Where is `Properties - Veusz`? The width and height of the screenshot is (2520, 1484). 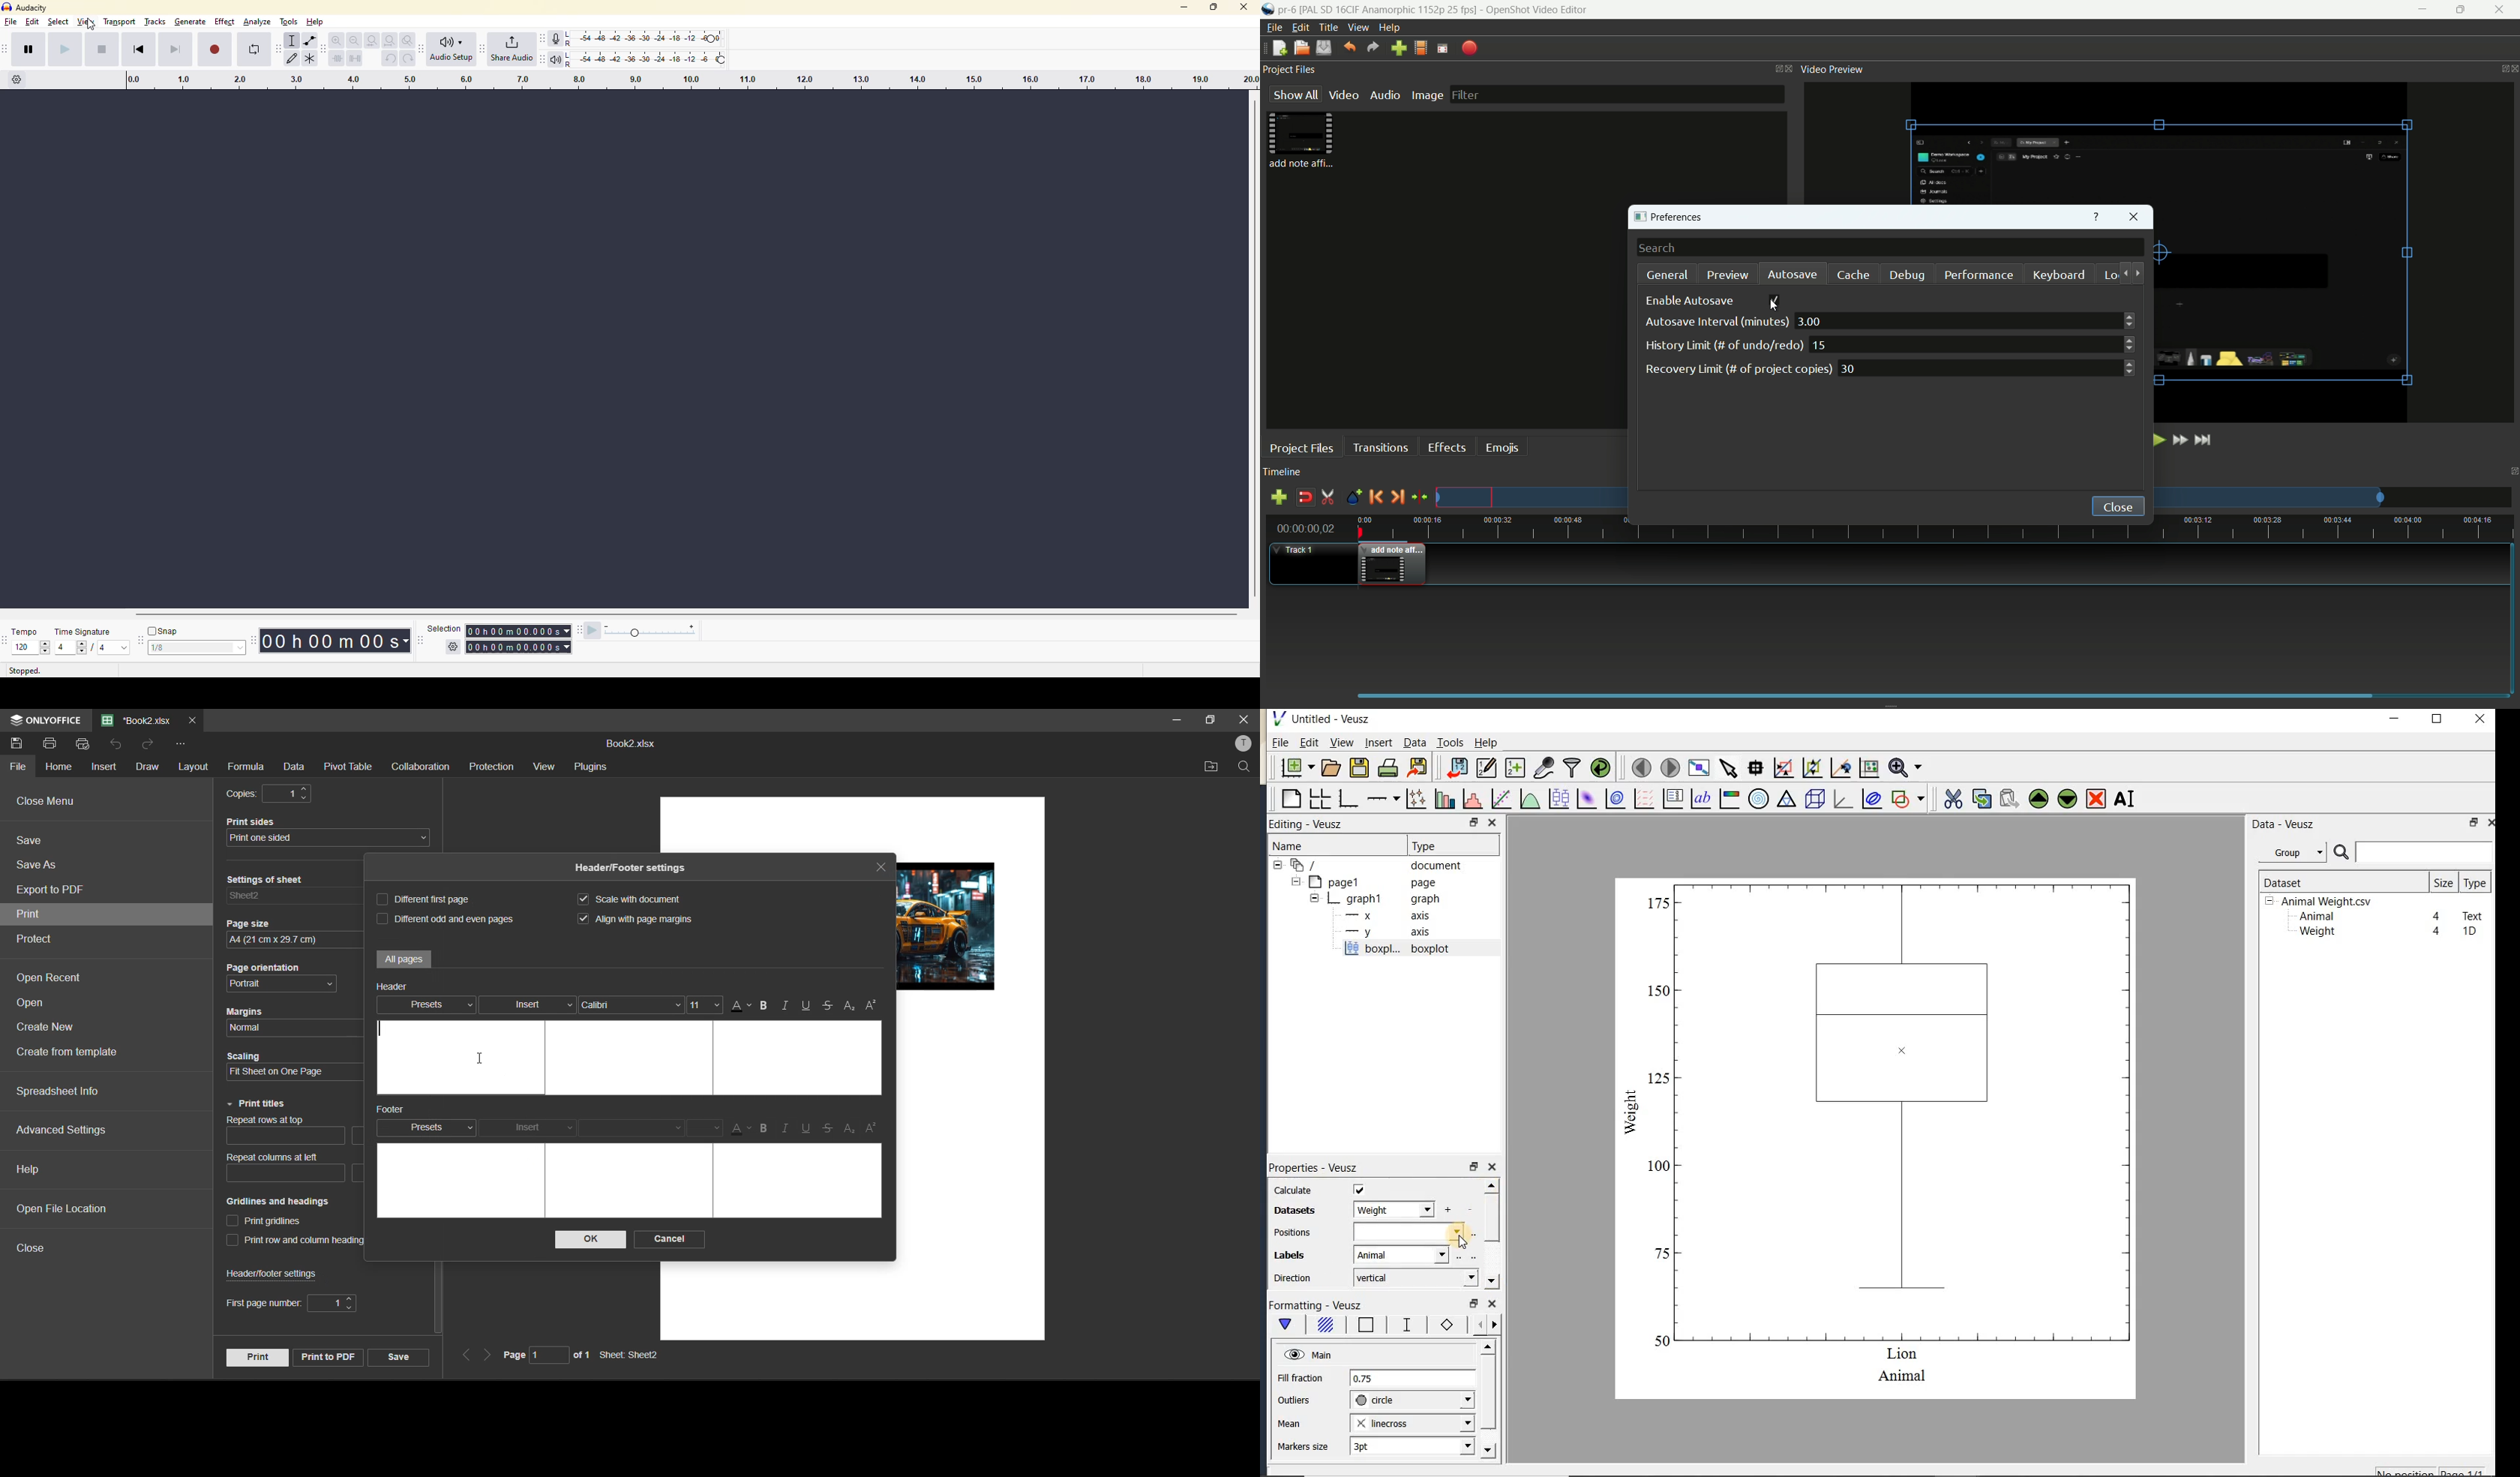 Properties - Veusz is located at coordinates (1312, 1165).